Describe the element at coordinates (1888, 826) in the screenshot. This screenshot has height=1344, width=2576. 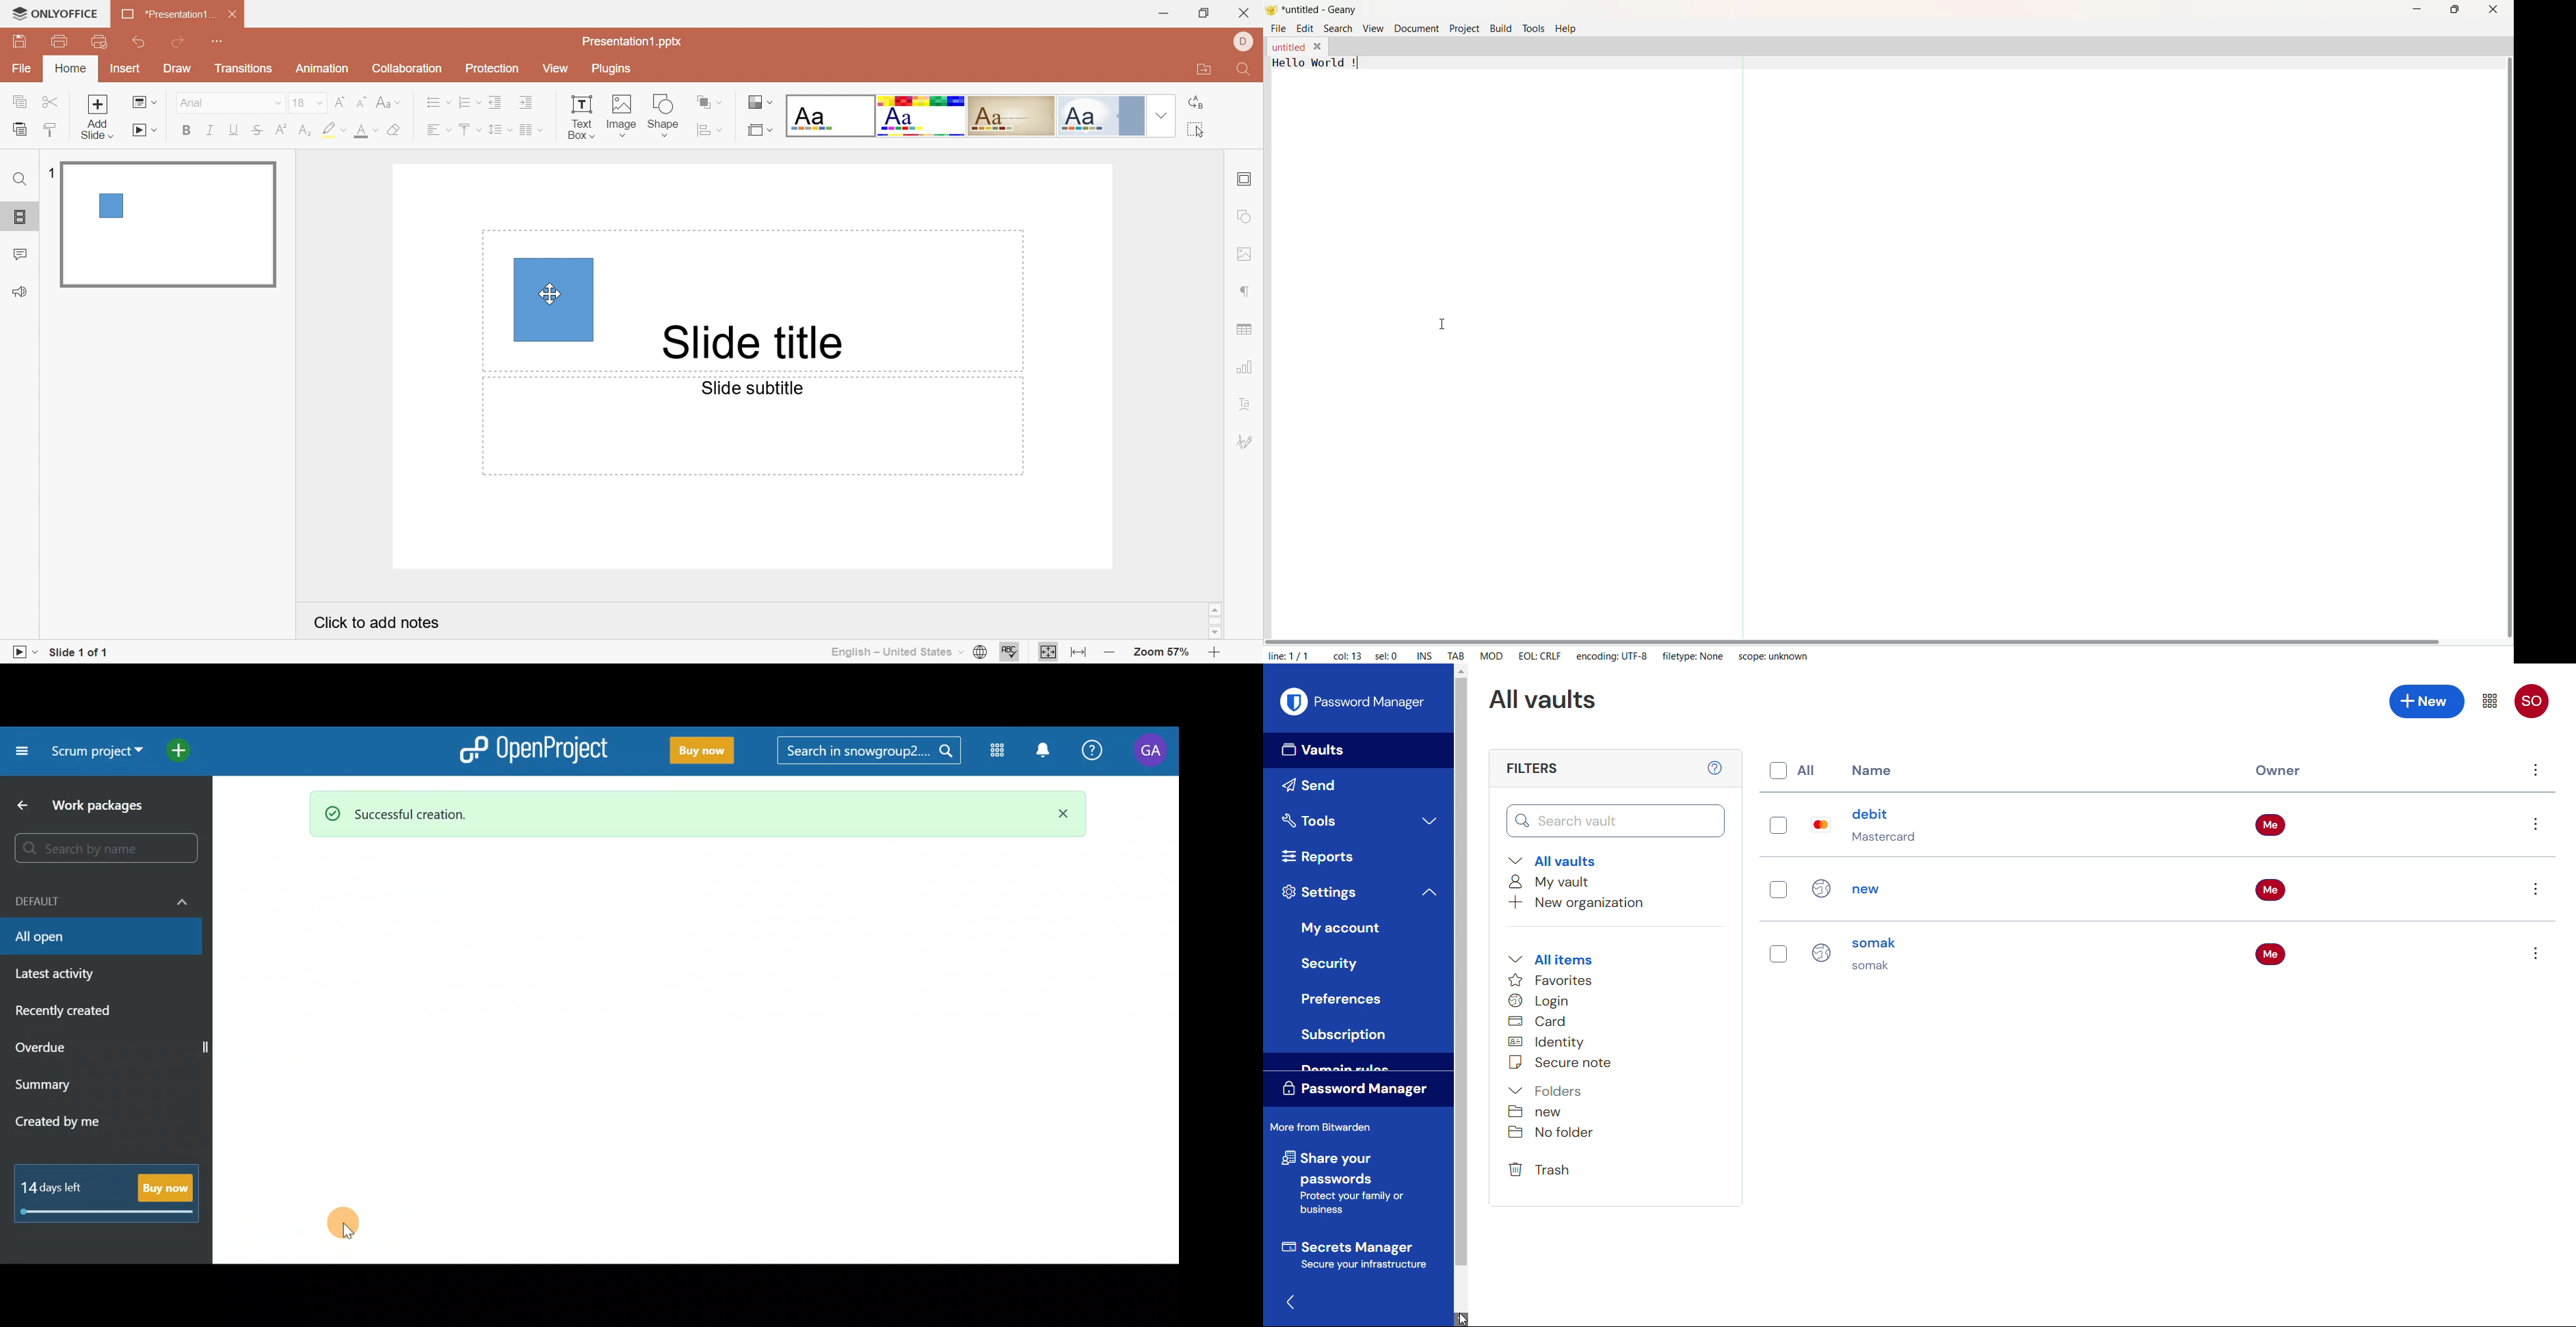
I see `debit Mastercard` at that location.